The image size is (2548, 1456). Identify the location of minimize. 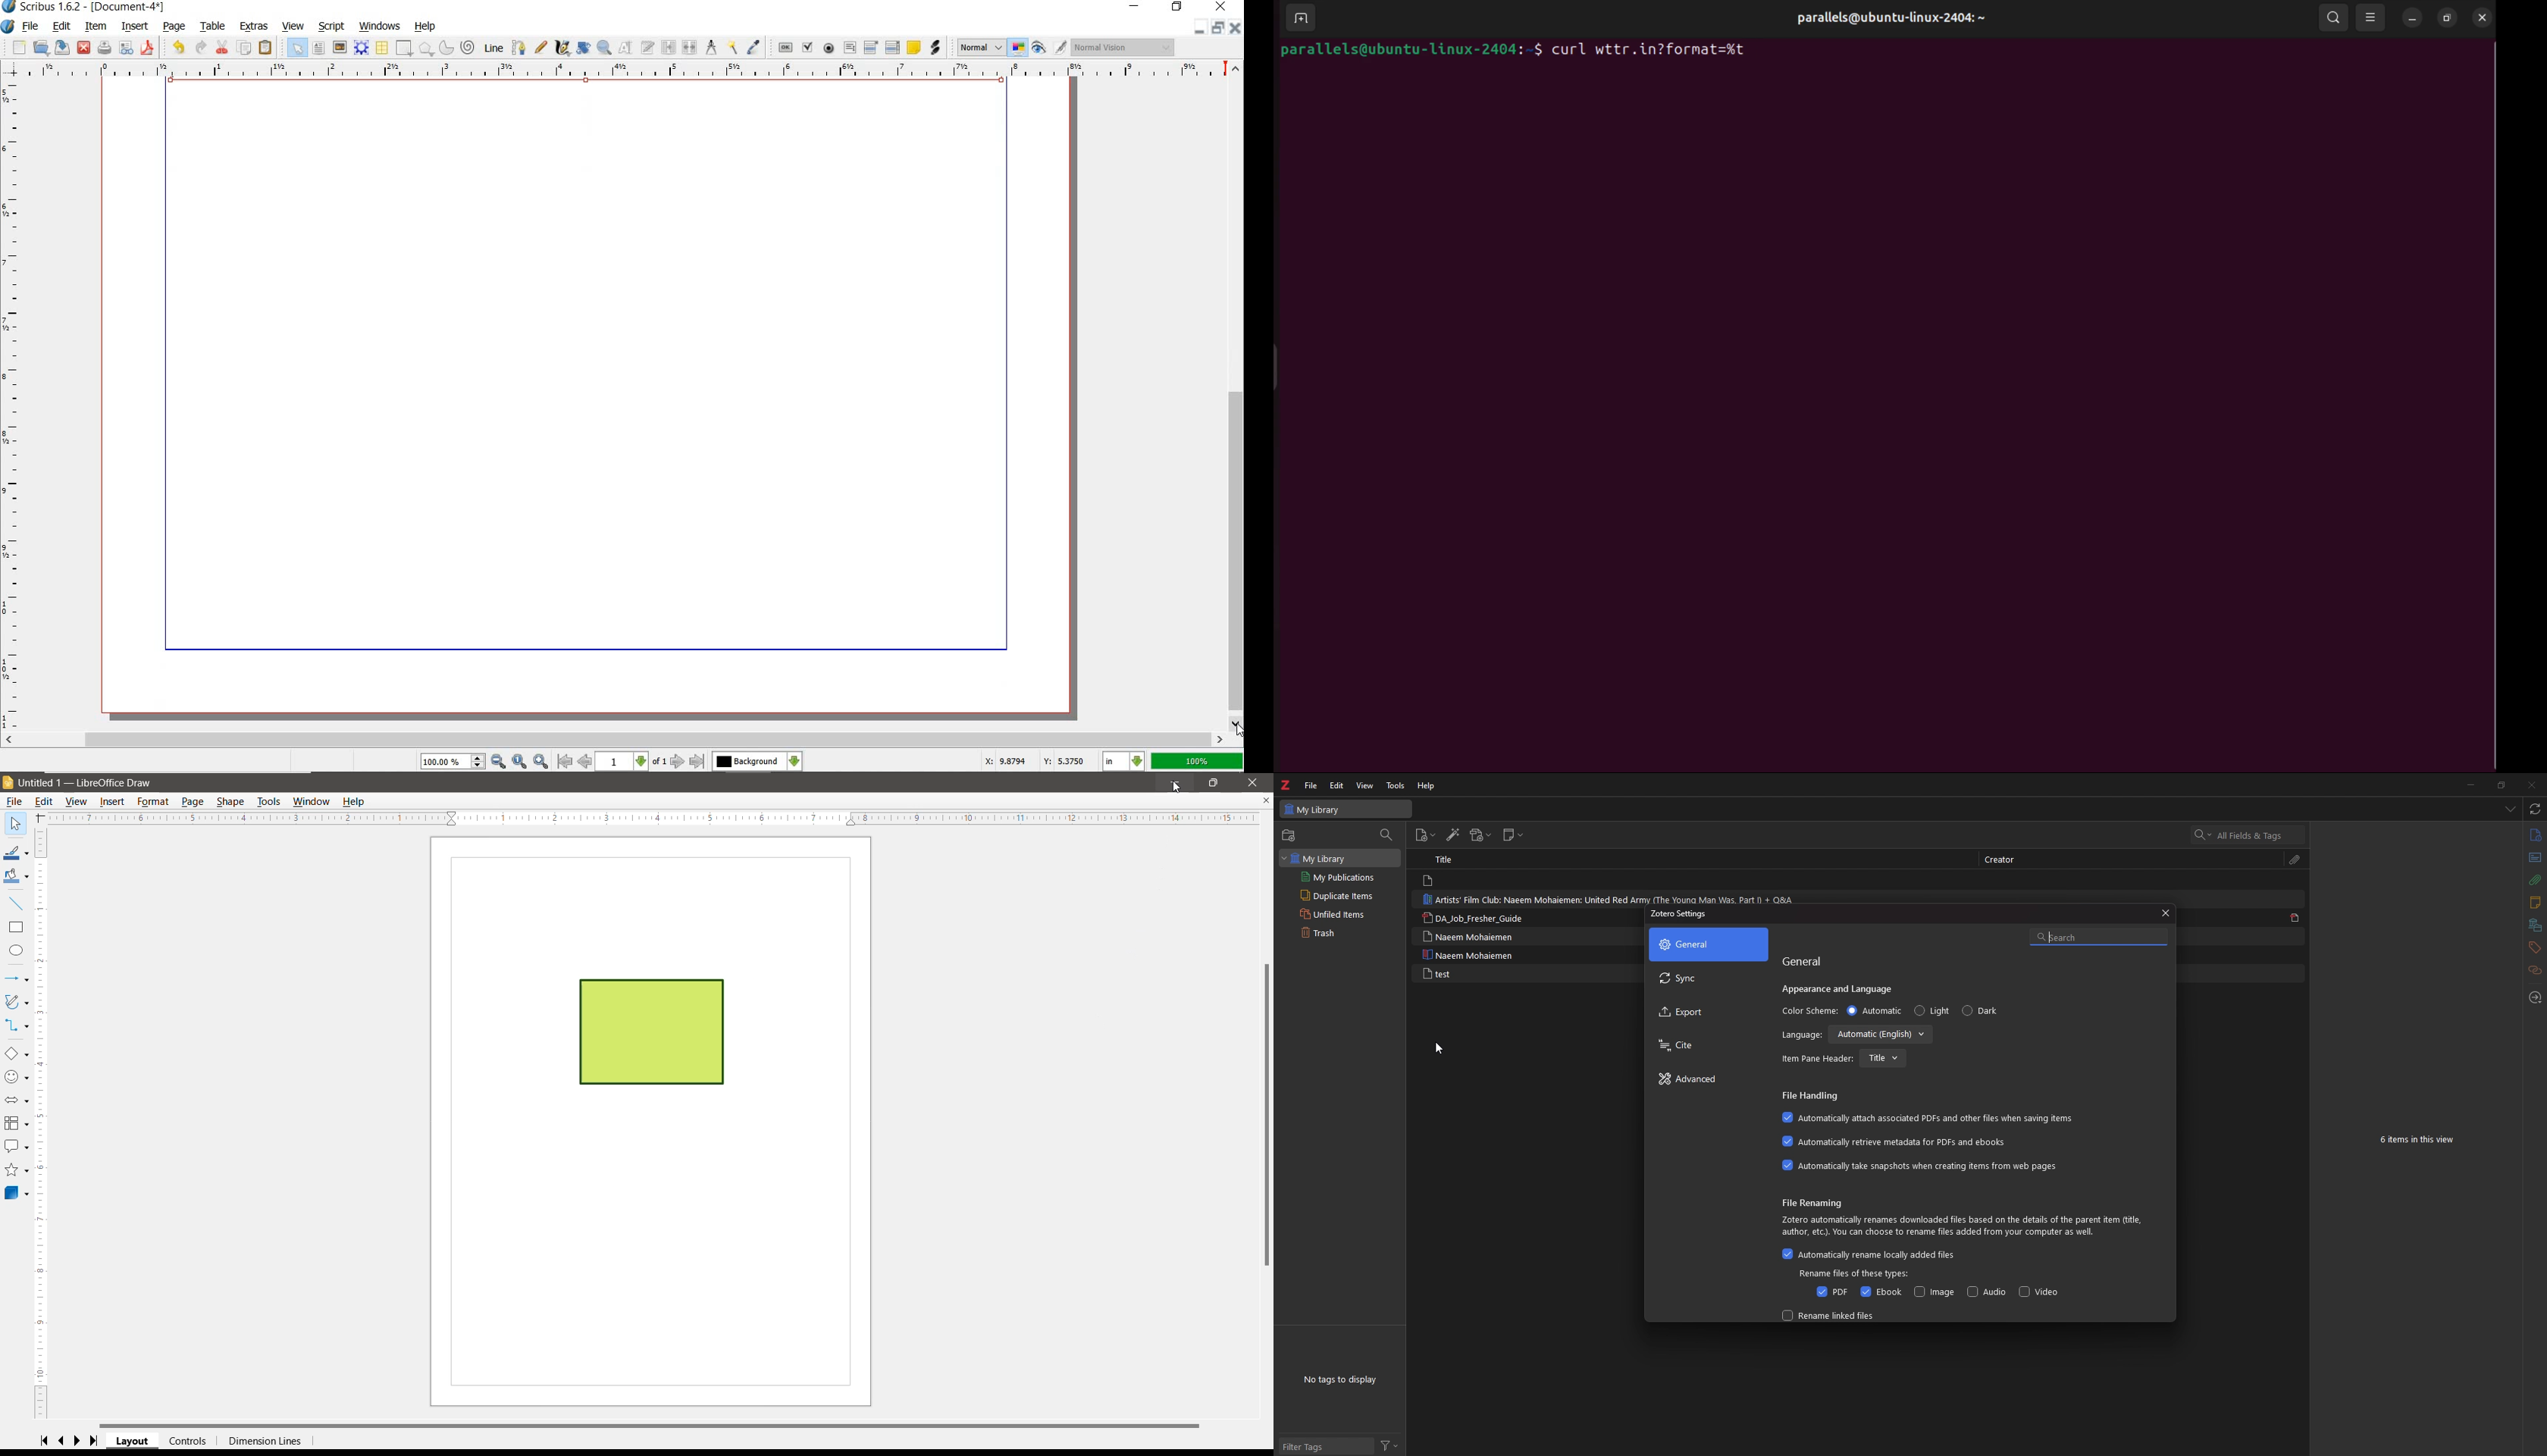
(1135, 7).